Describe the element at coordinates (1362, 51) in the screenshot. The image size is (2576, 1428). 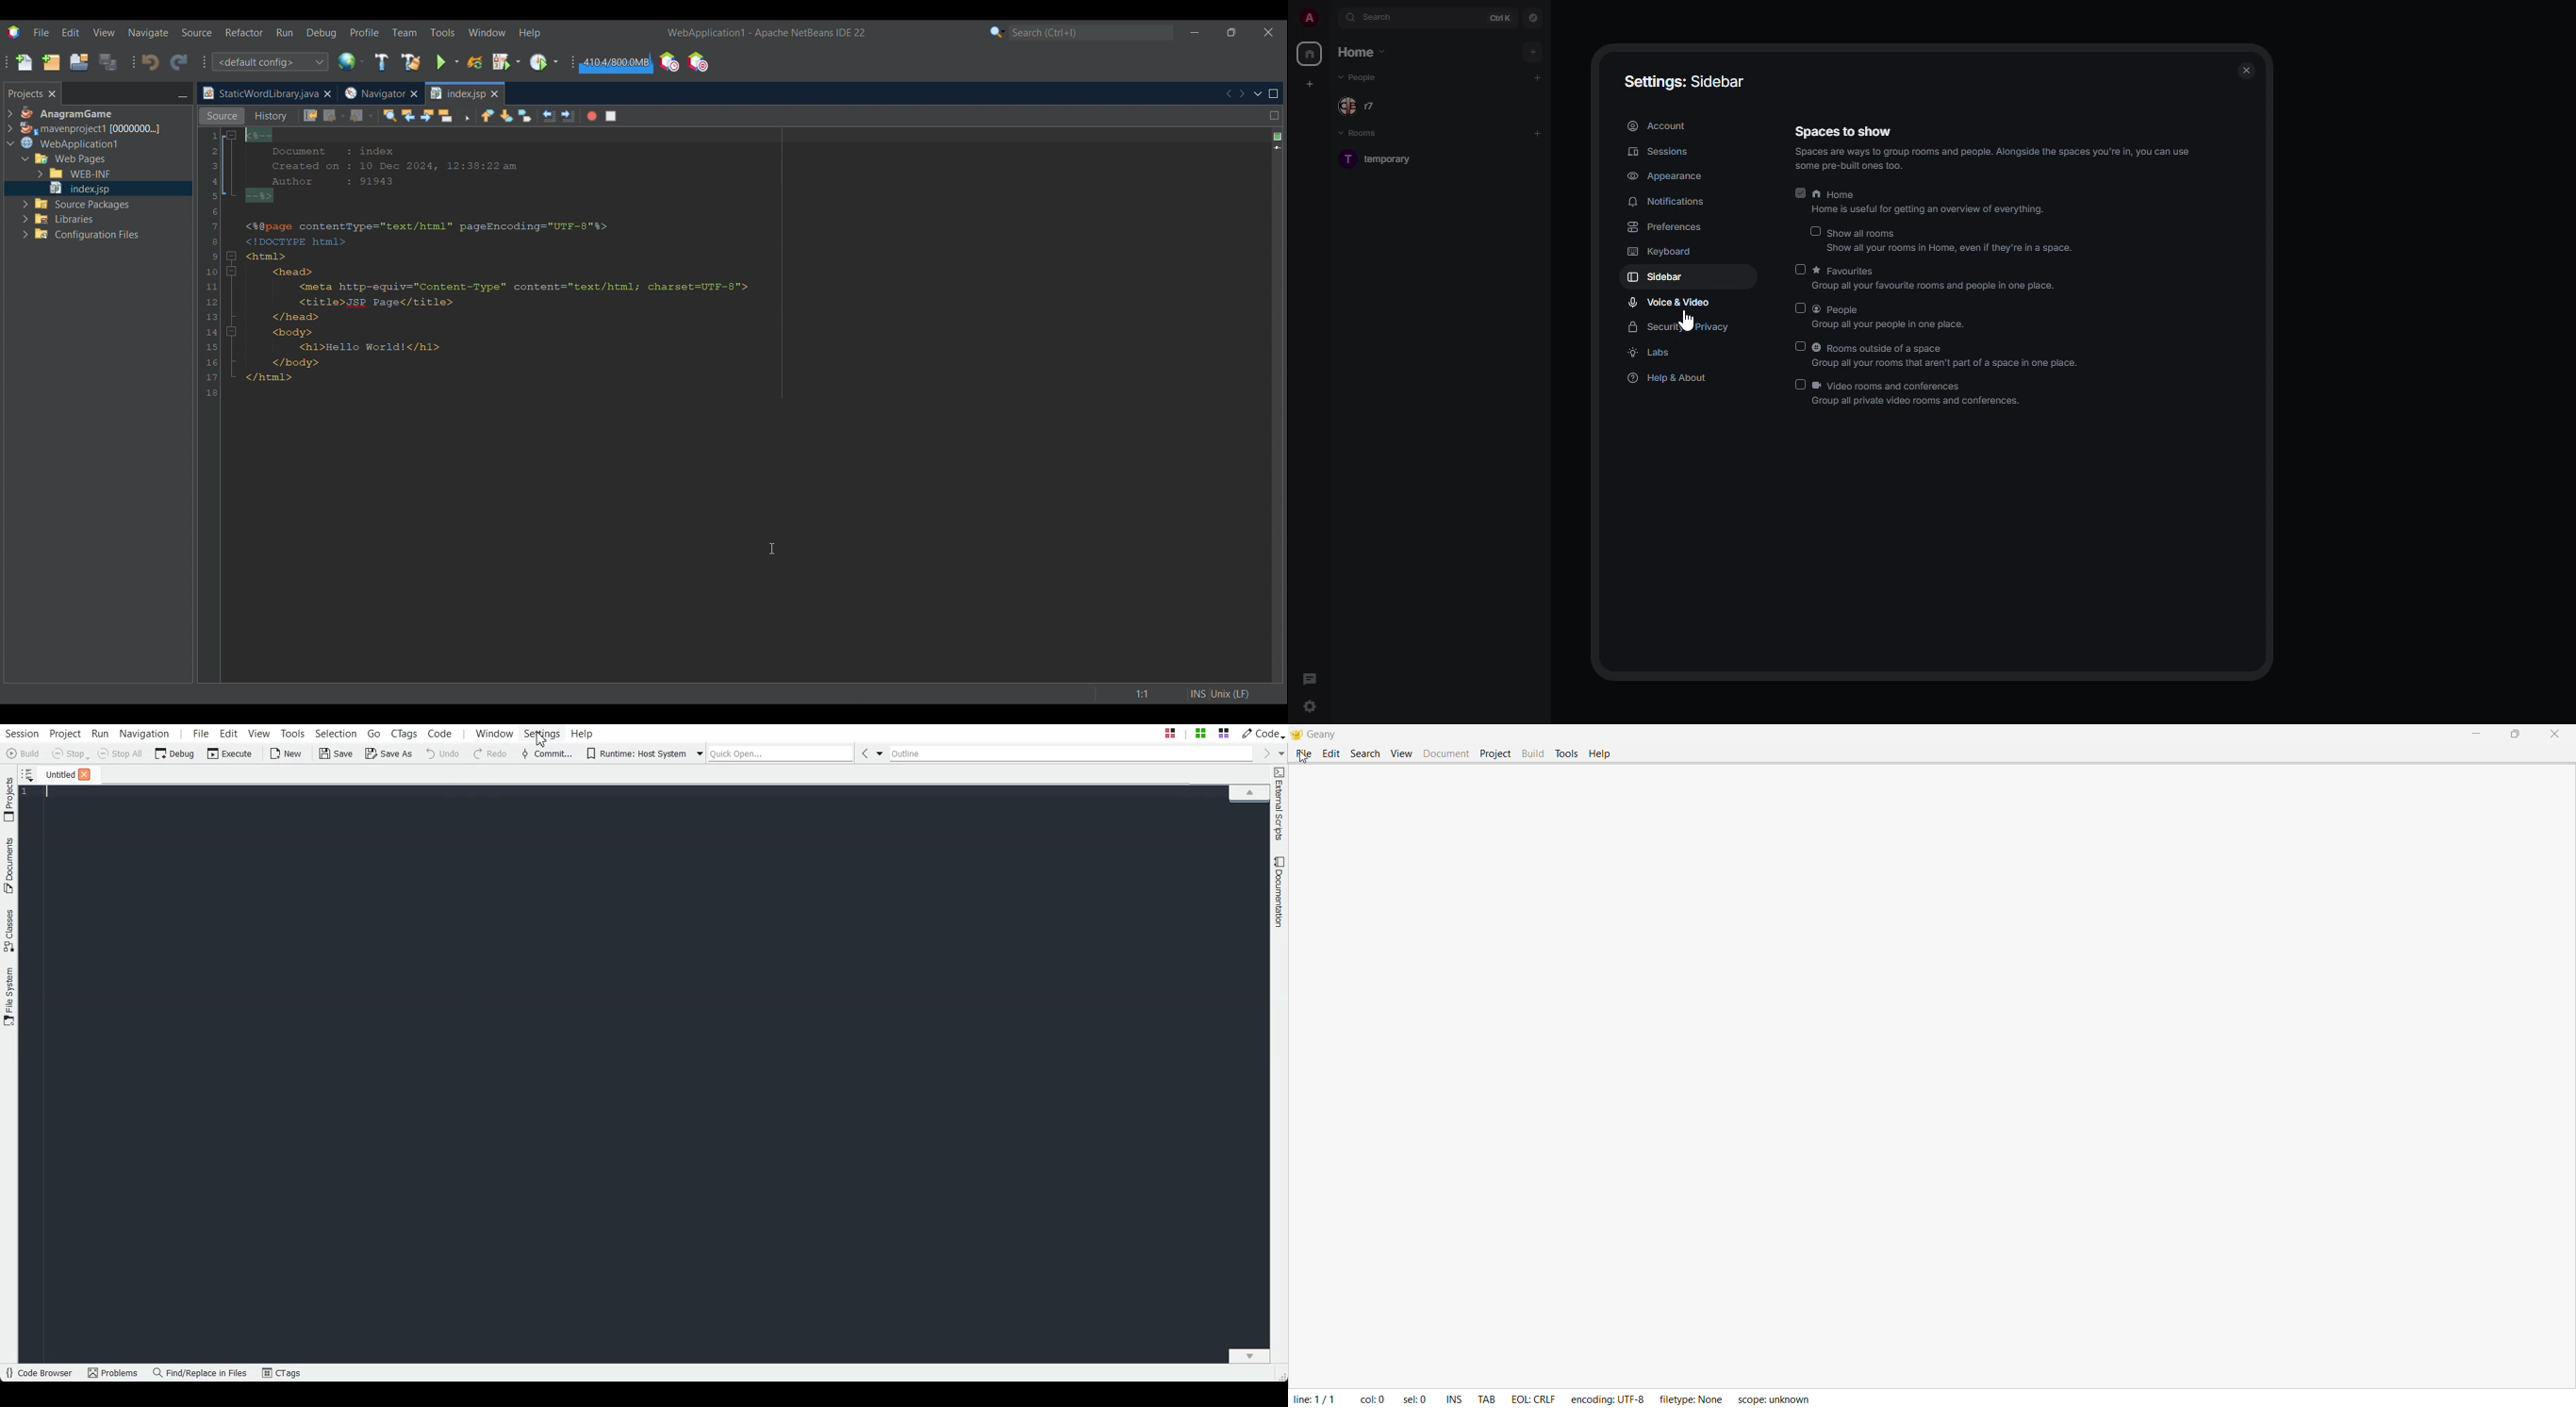
I see `home` at that location.